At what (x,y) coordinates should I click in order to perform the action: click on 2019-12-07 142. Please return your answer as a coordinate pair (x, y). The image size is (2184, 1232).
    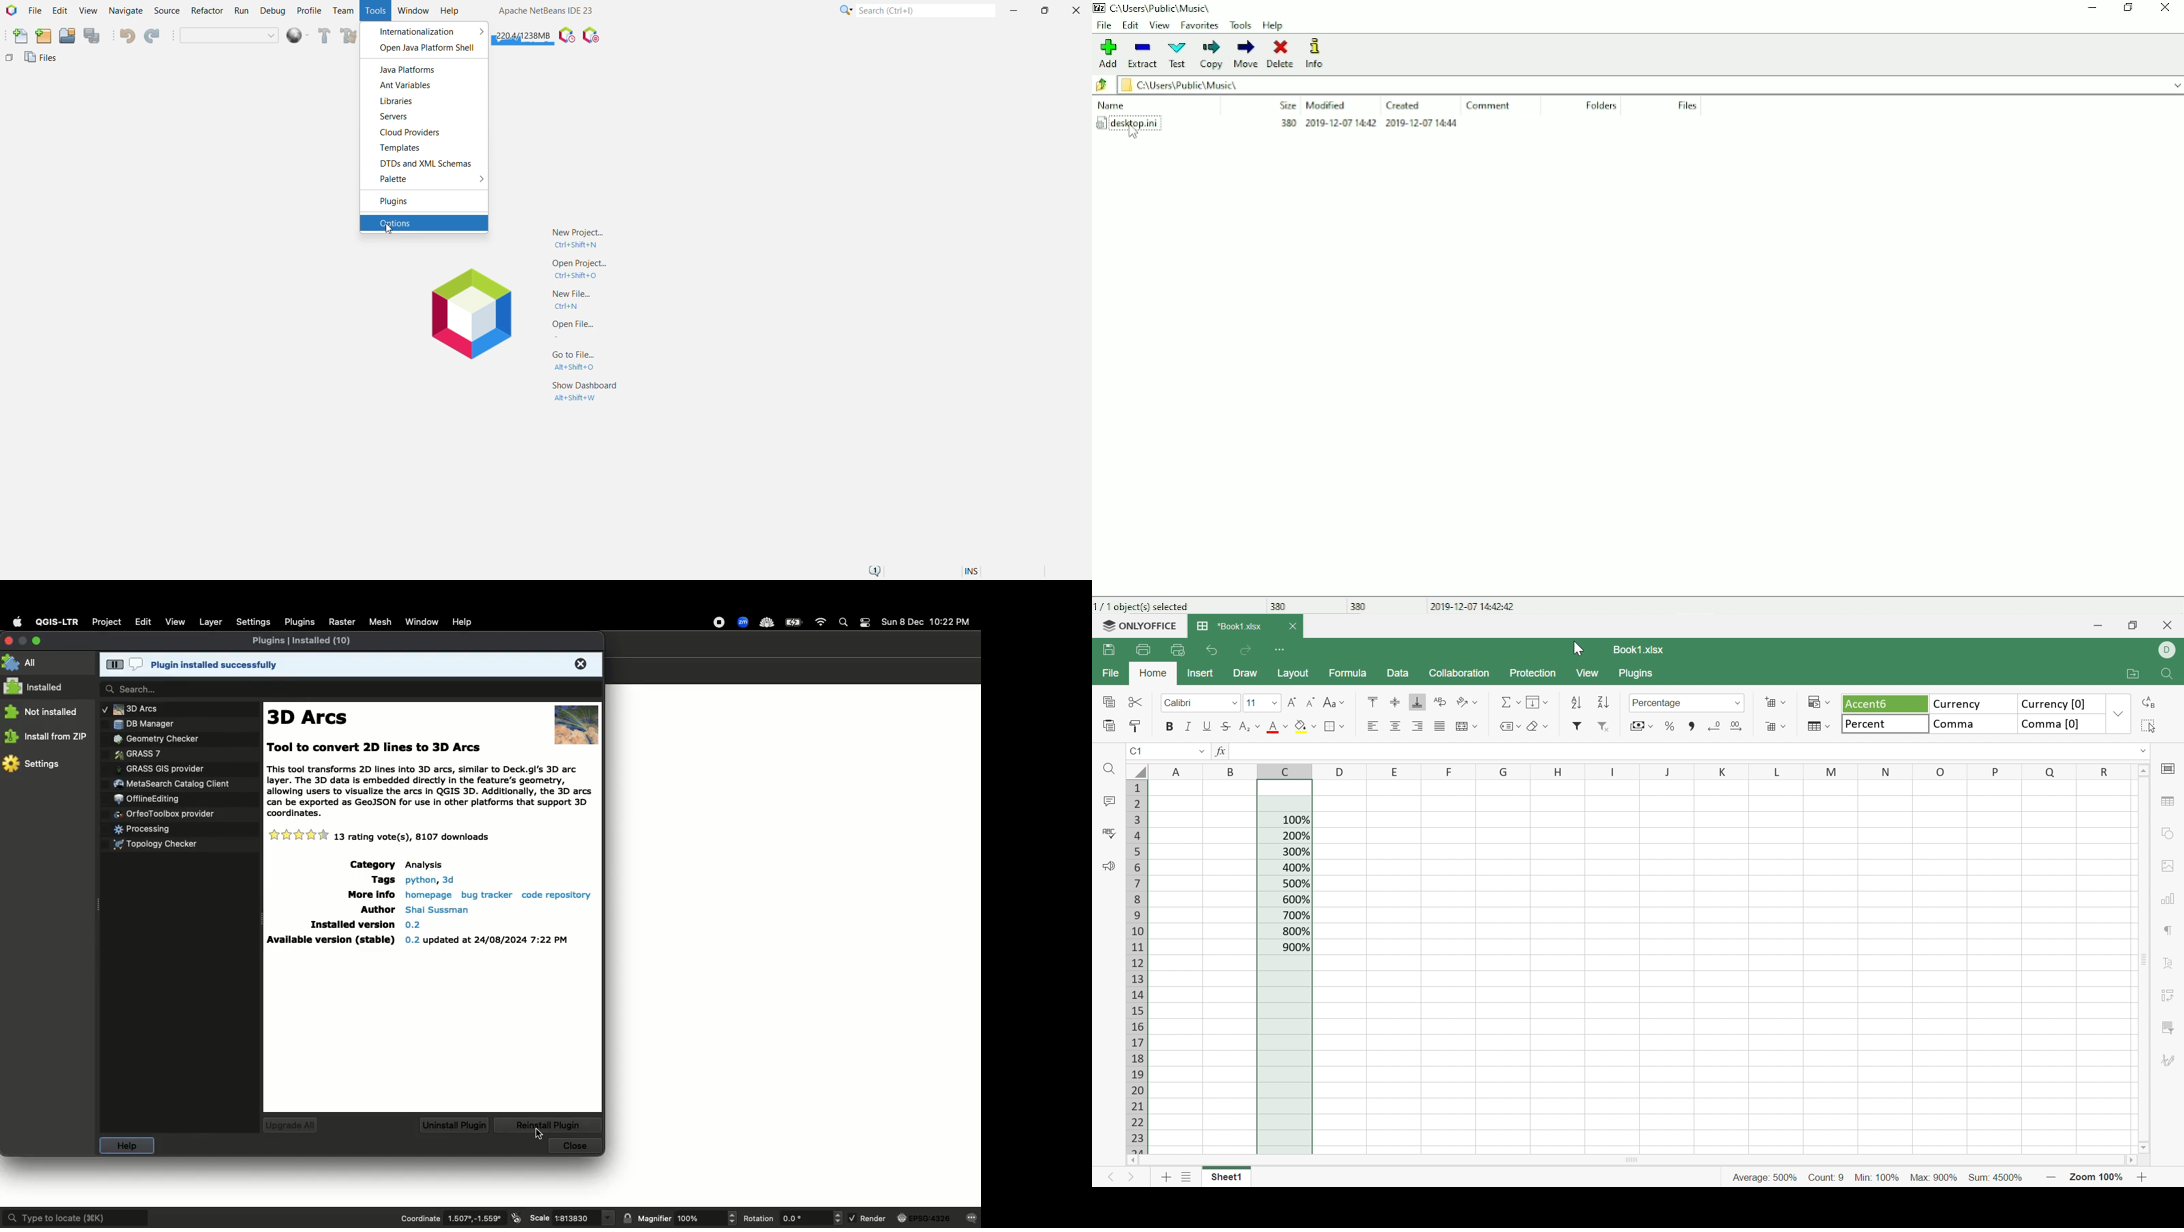
    Looking at the image, I should click on (1340, 123).